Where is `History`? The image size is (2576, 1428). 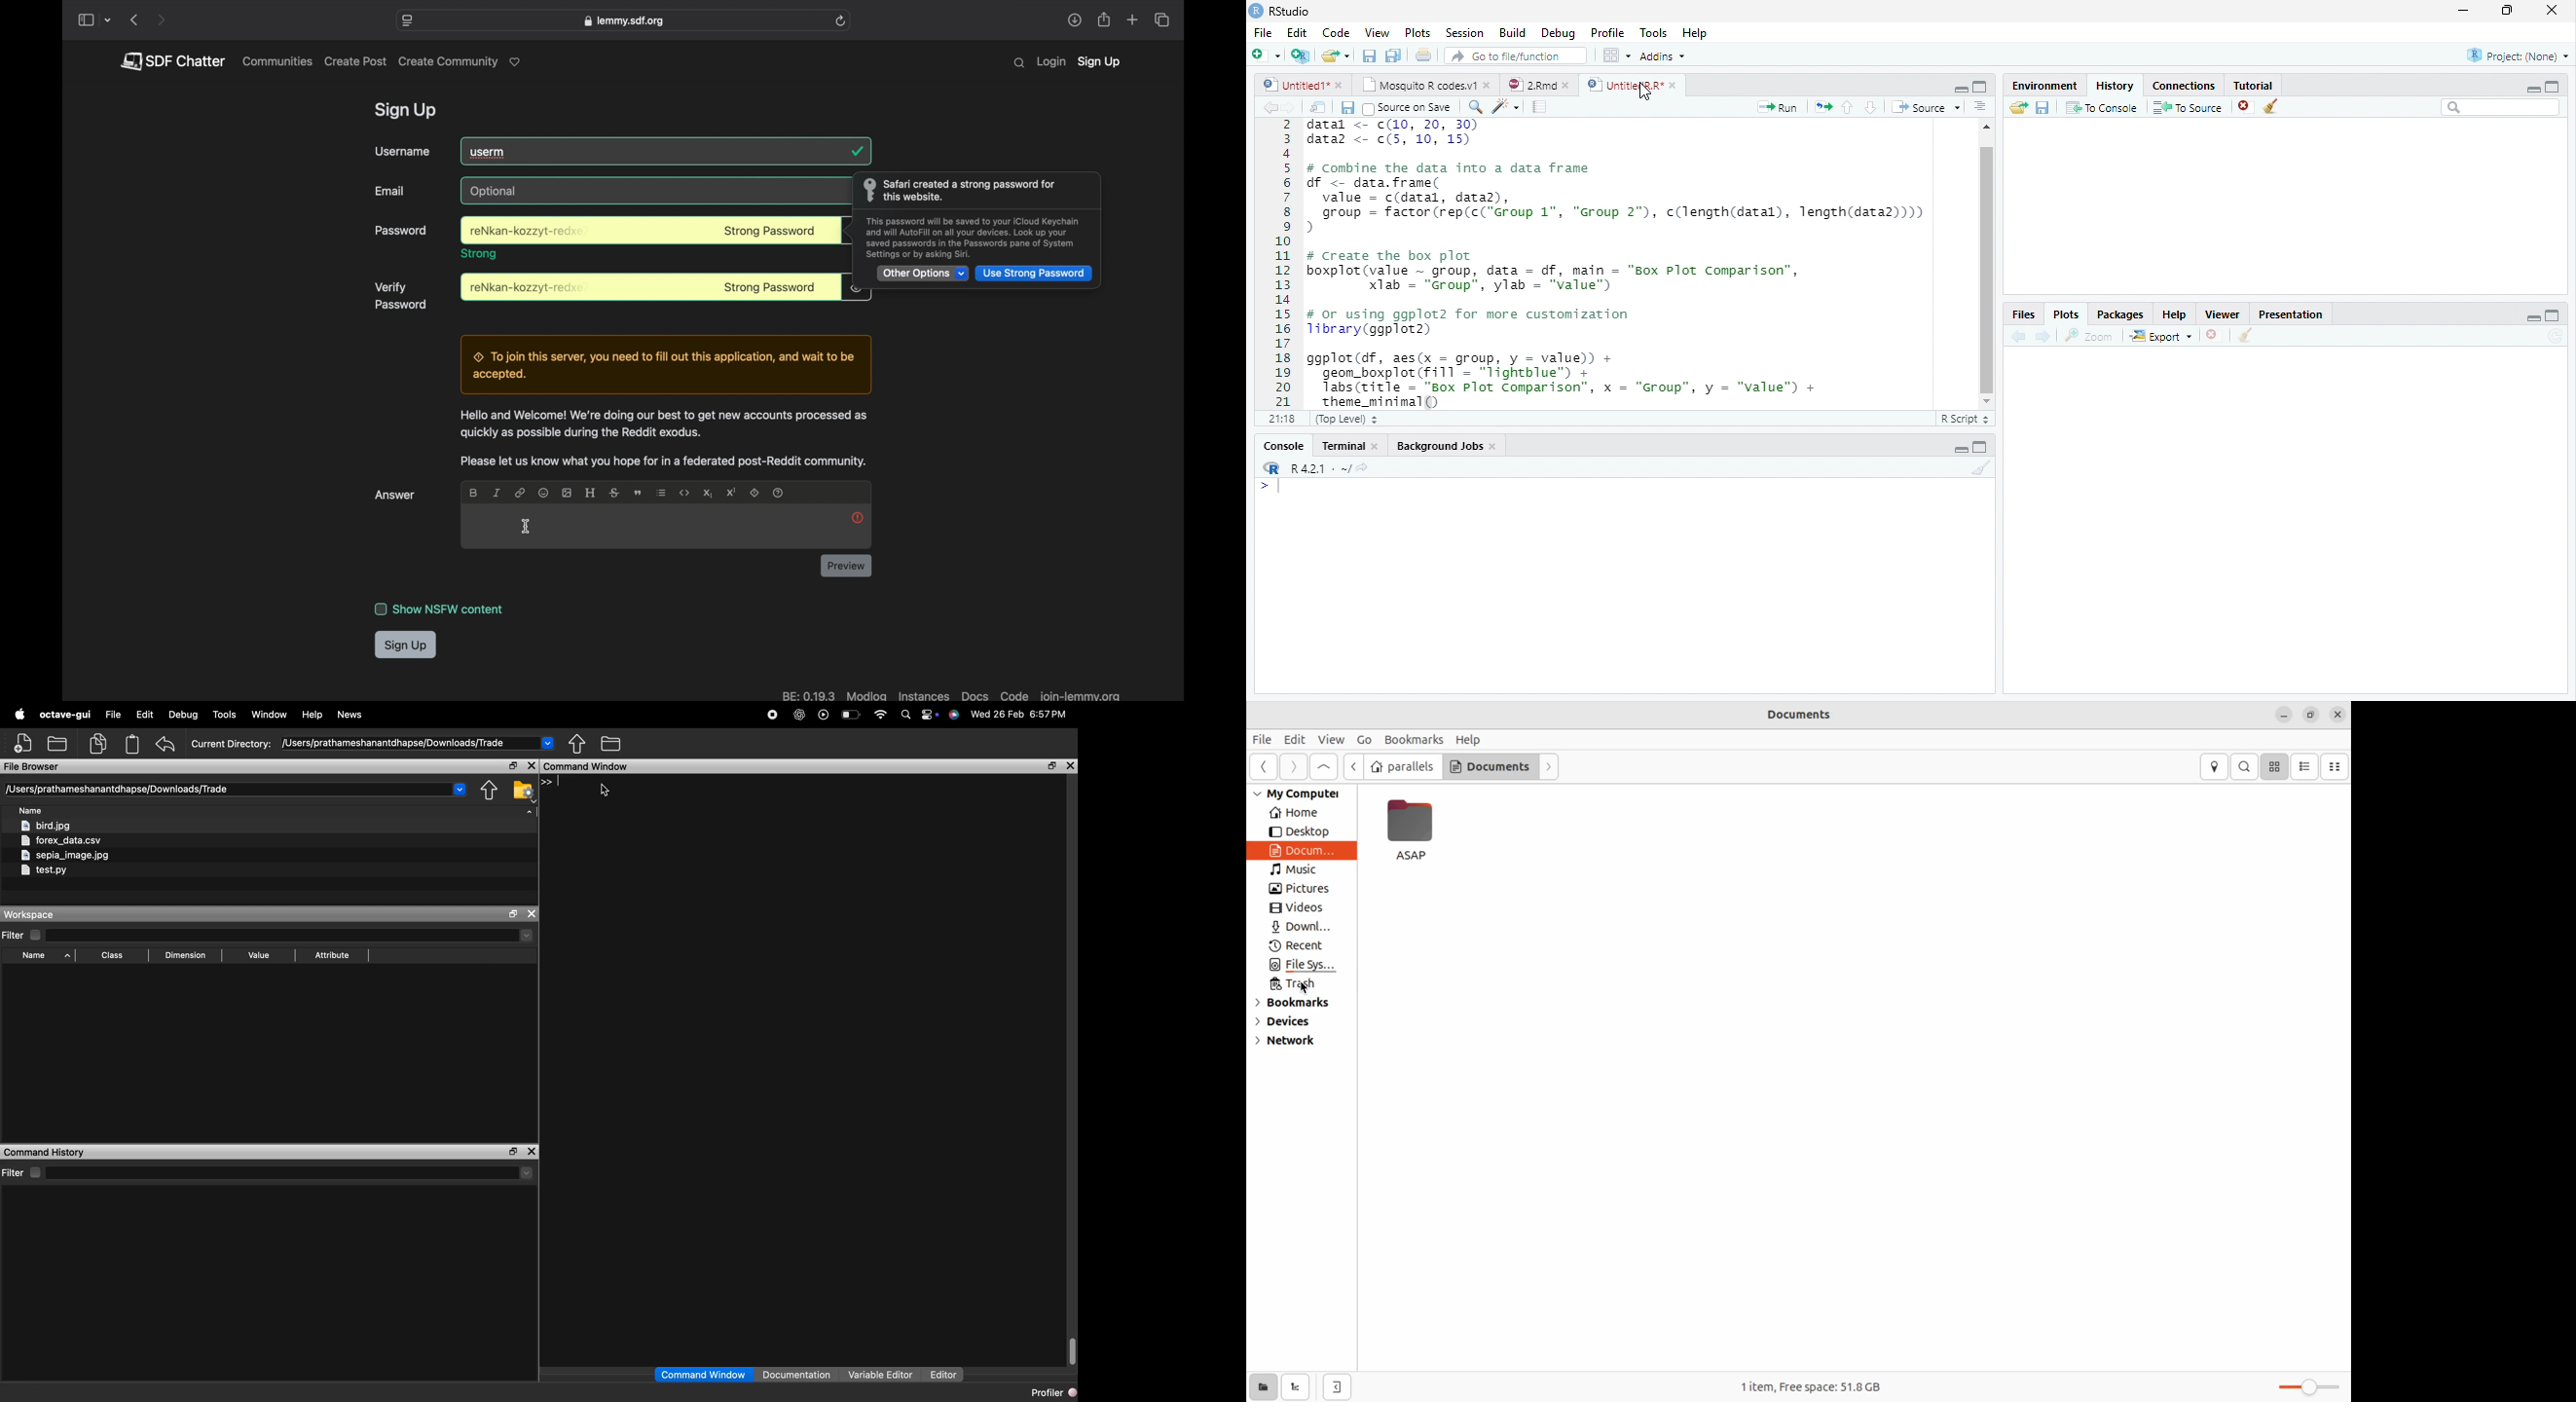
History is located at coordinates (2116, 86).